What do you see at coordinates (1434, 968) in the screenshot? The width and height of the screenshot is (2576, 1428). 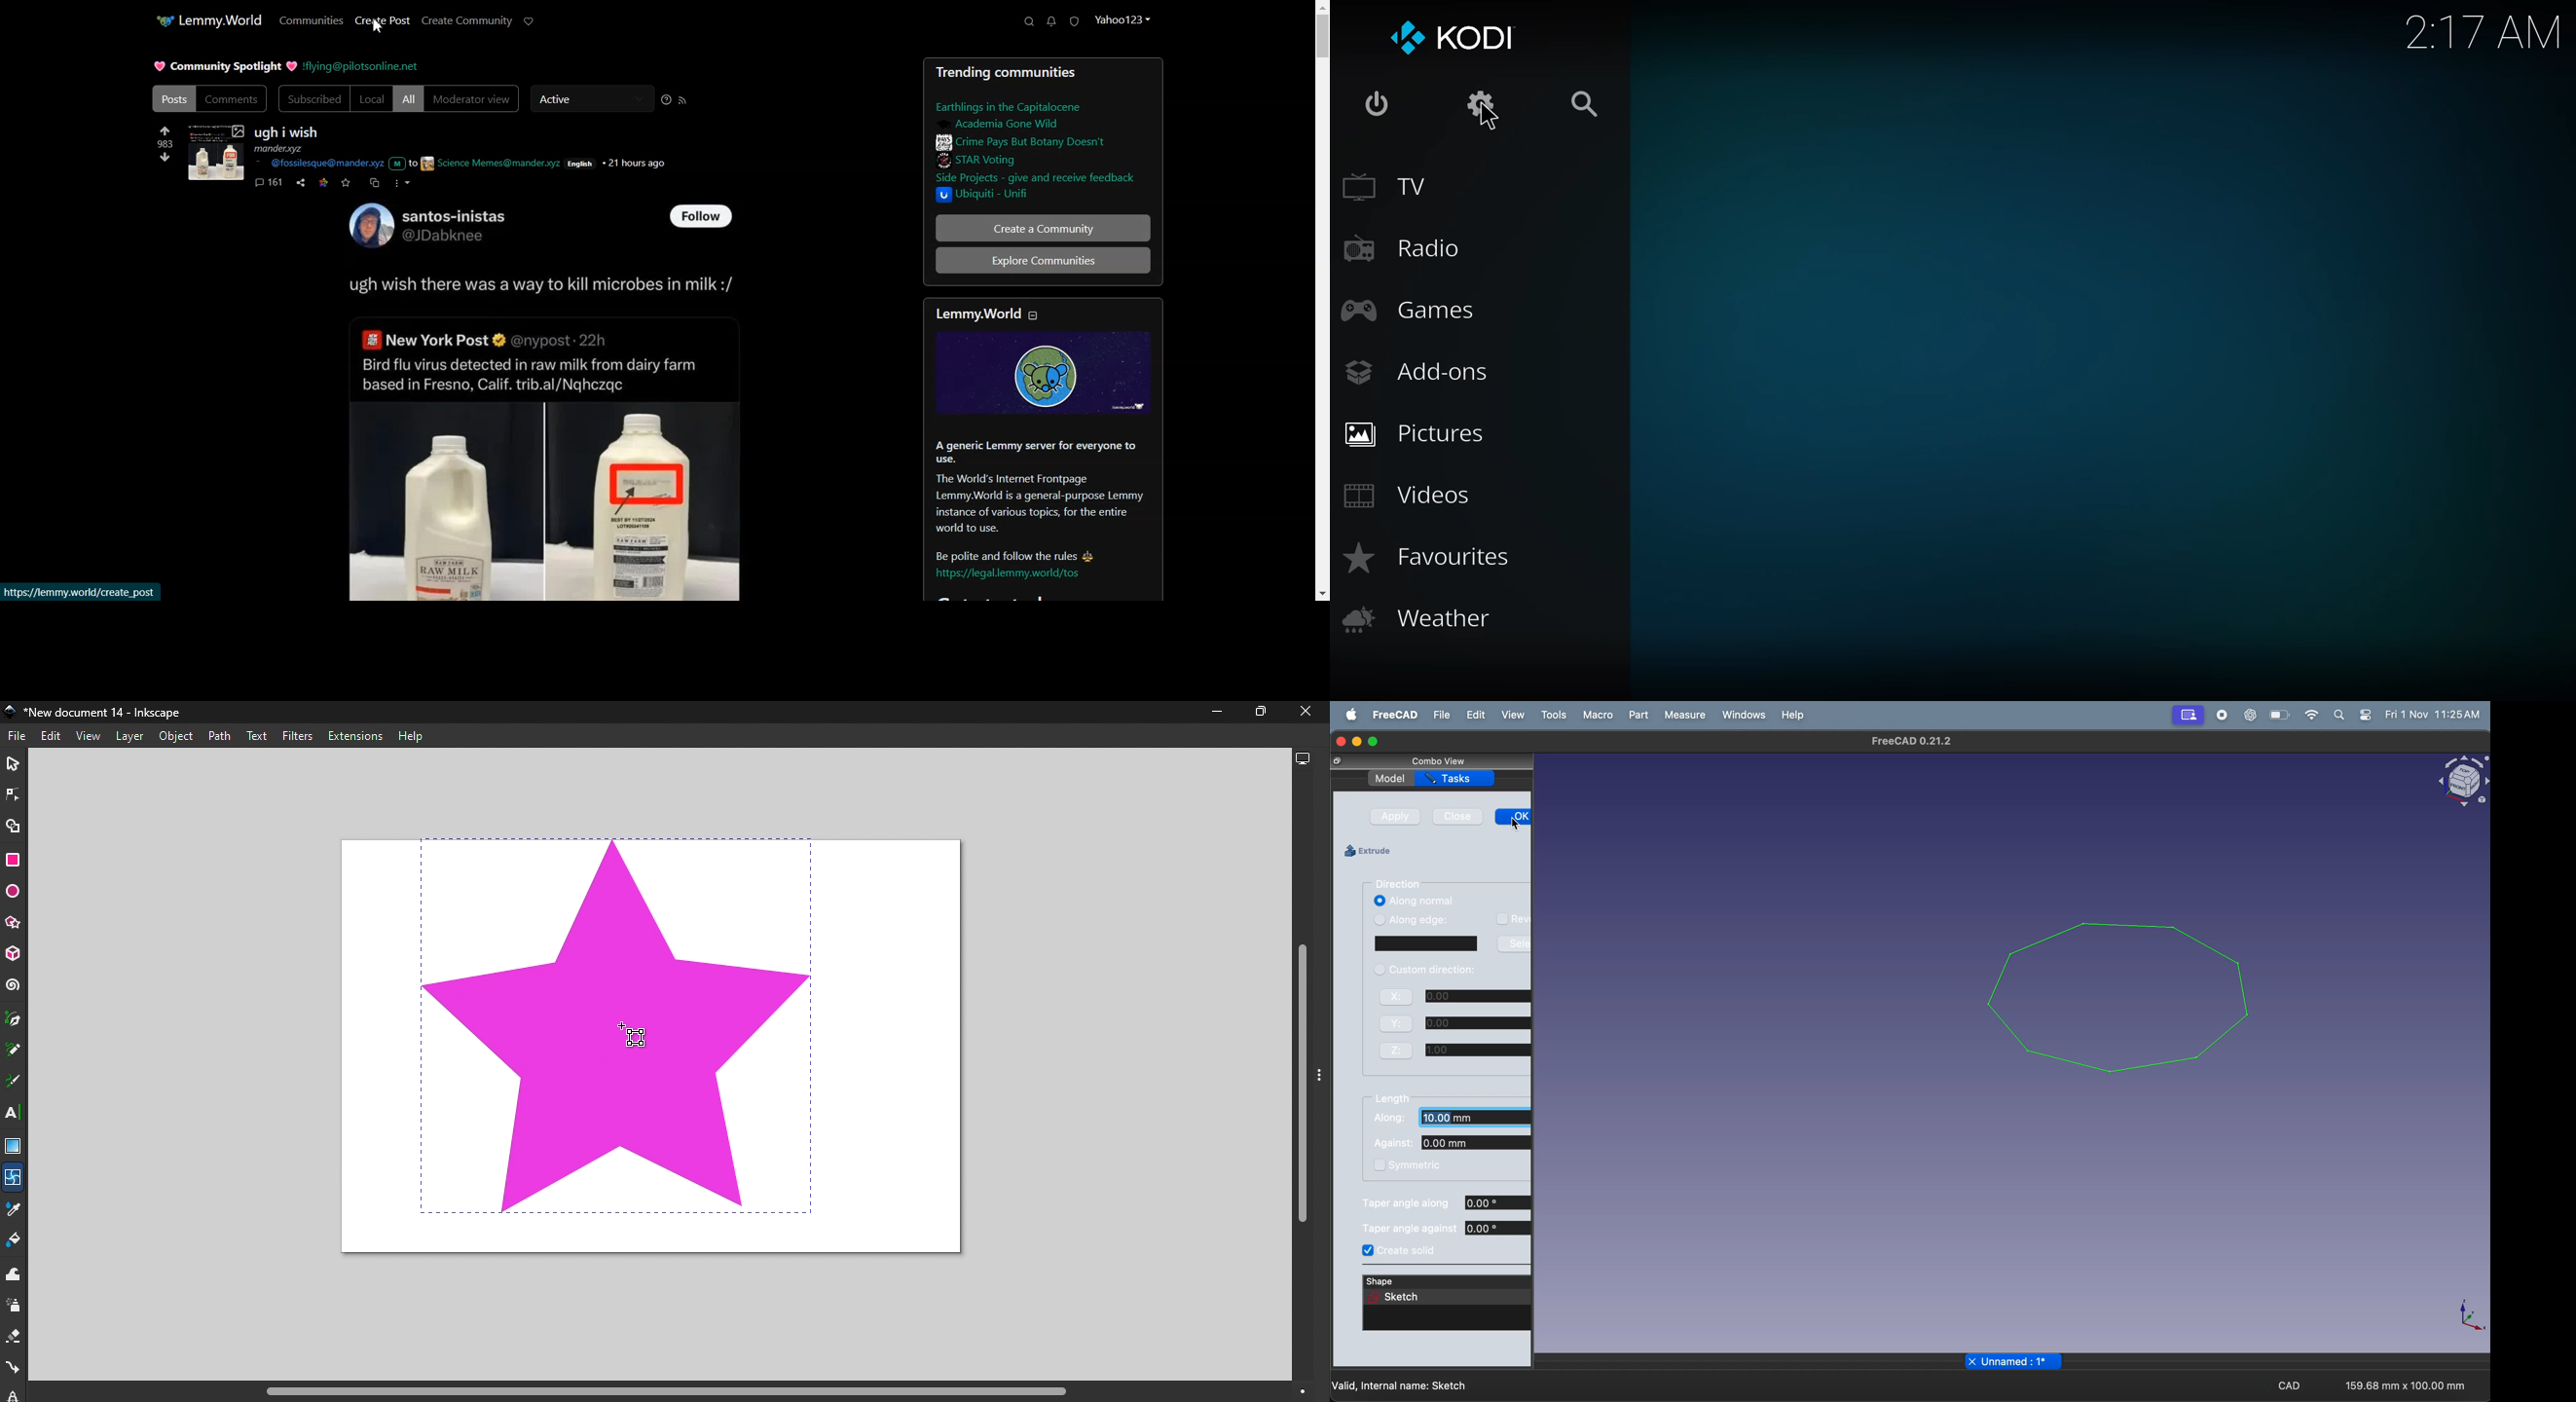 I see `custom direction` at bounding box center [1434, 968].